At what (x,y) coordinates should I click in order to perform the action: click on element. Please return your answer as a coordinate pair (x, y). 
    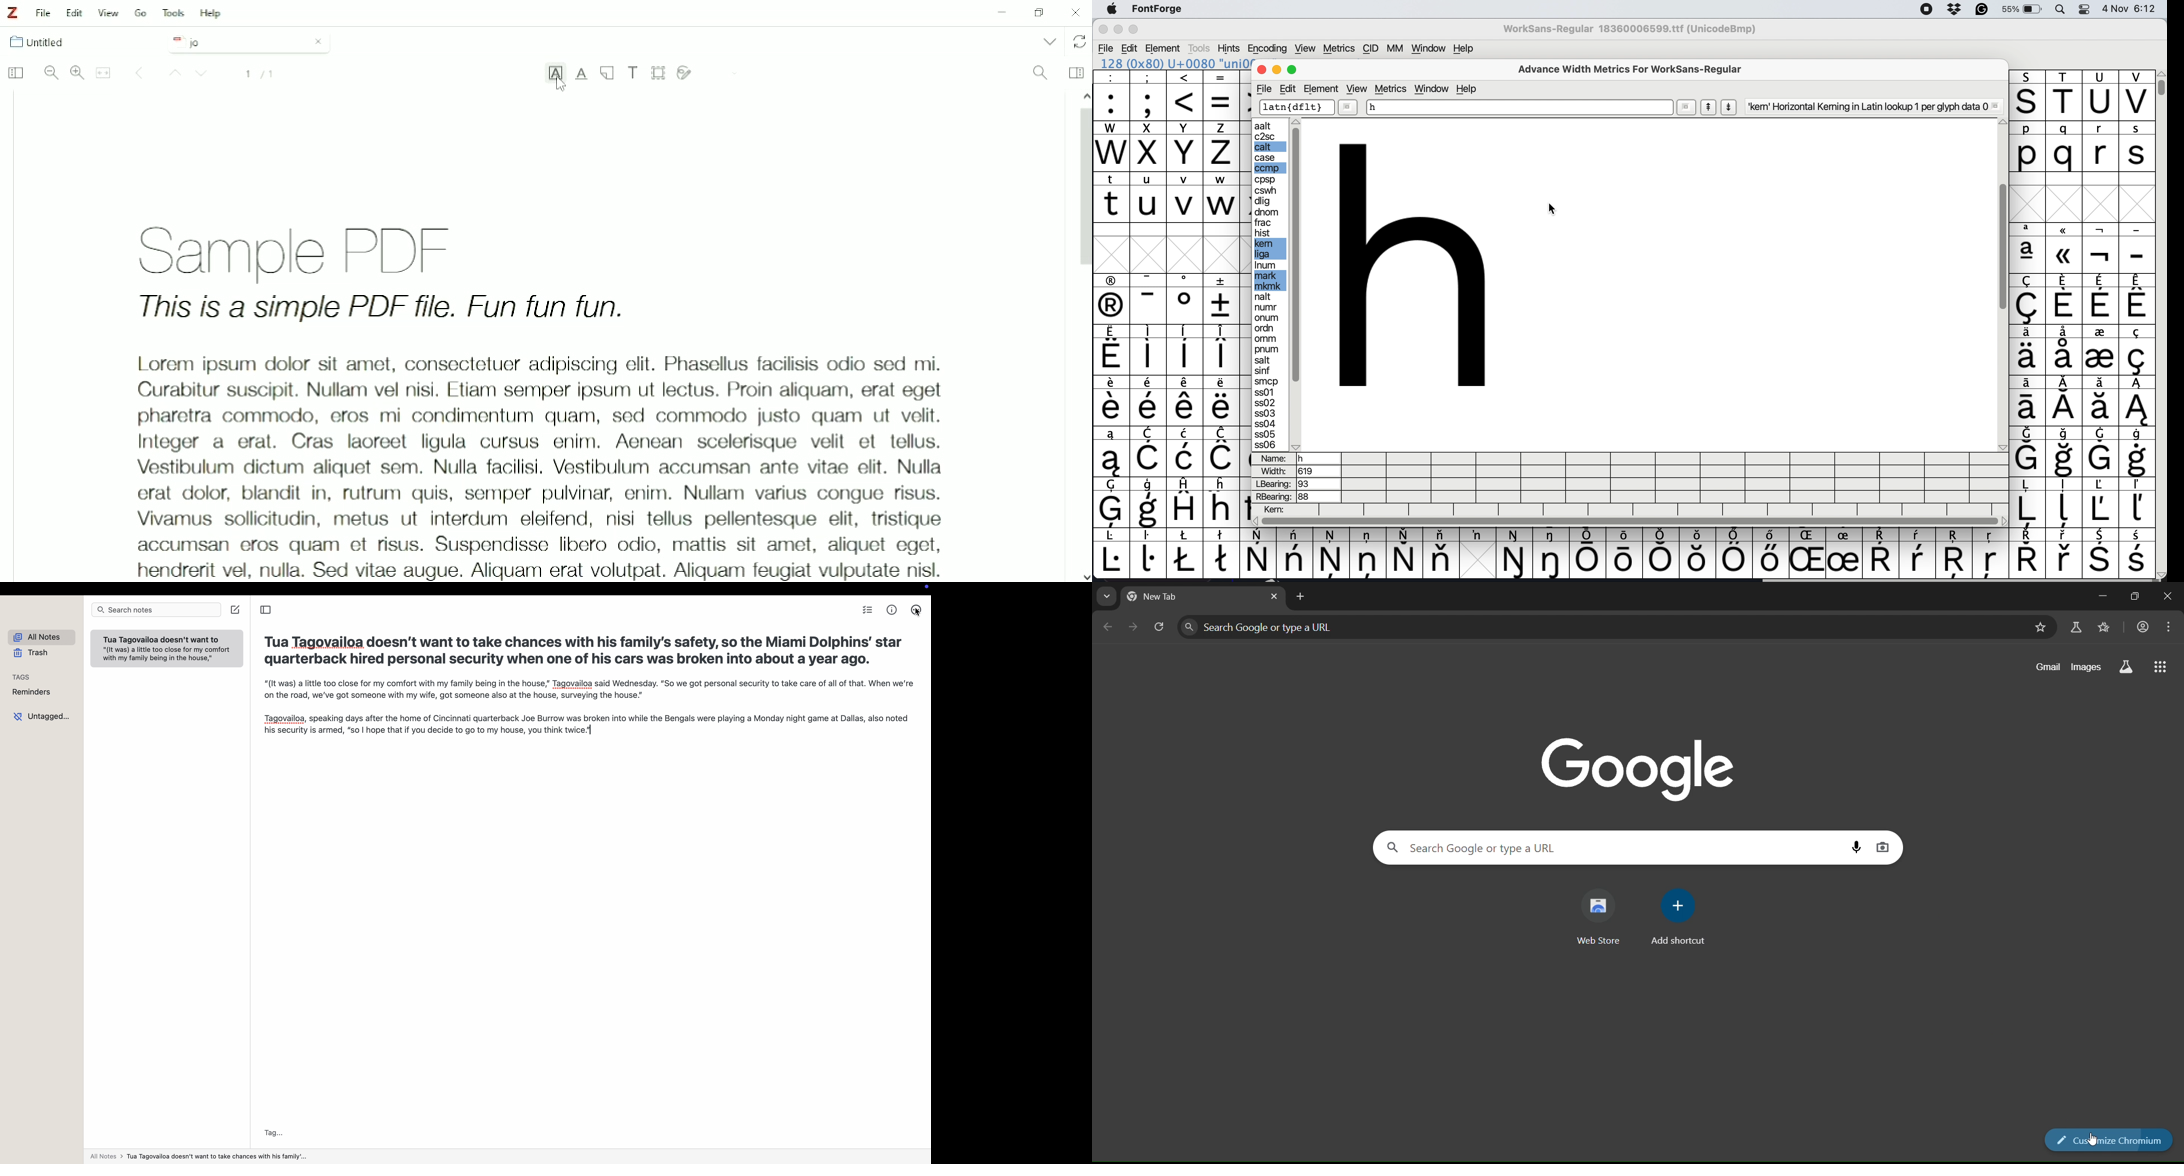
    Looking at the image, I should click on (1322, 88).